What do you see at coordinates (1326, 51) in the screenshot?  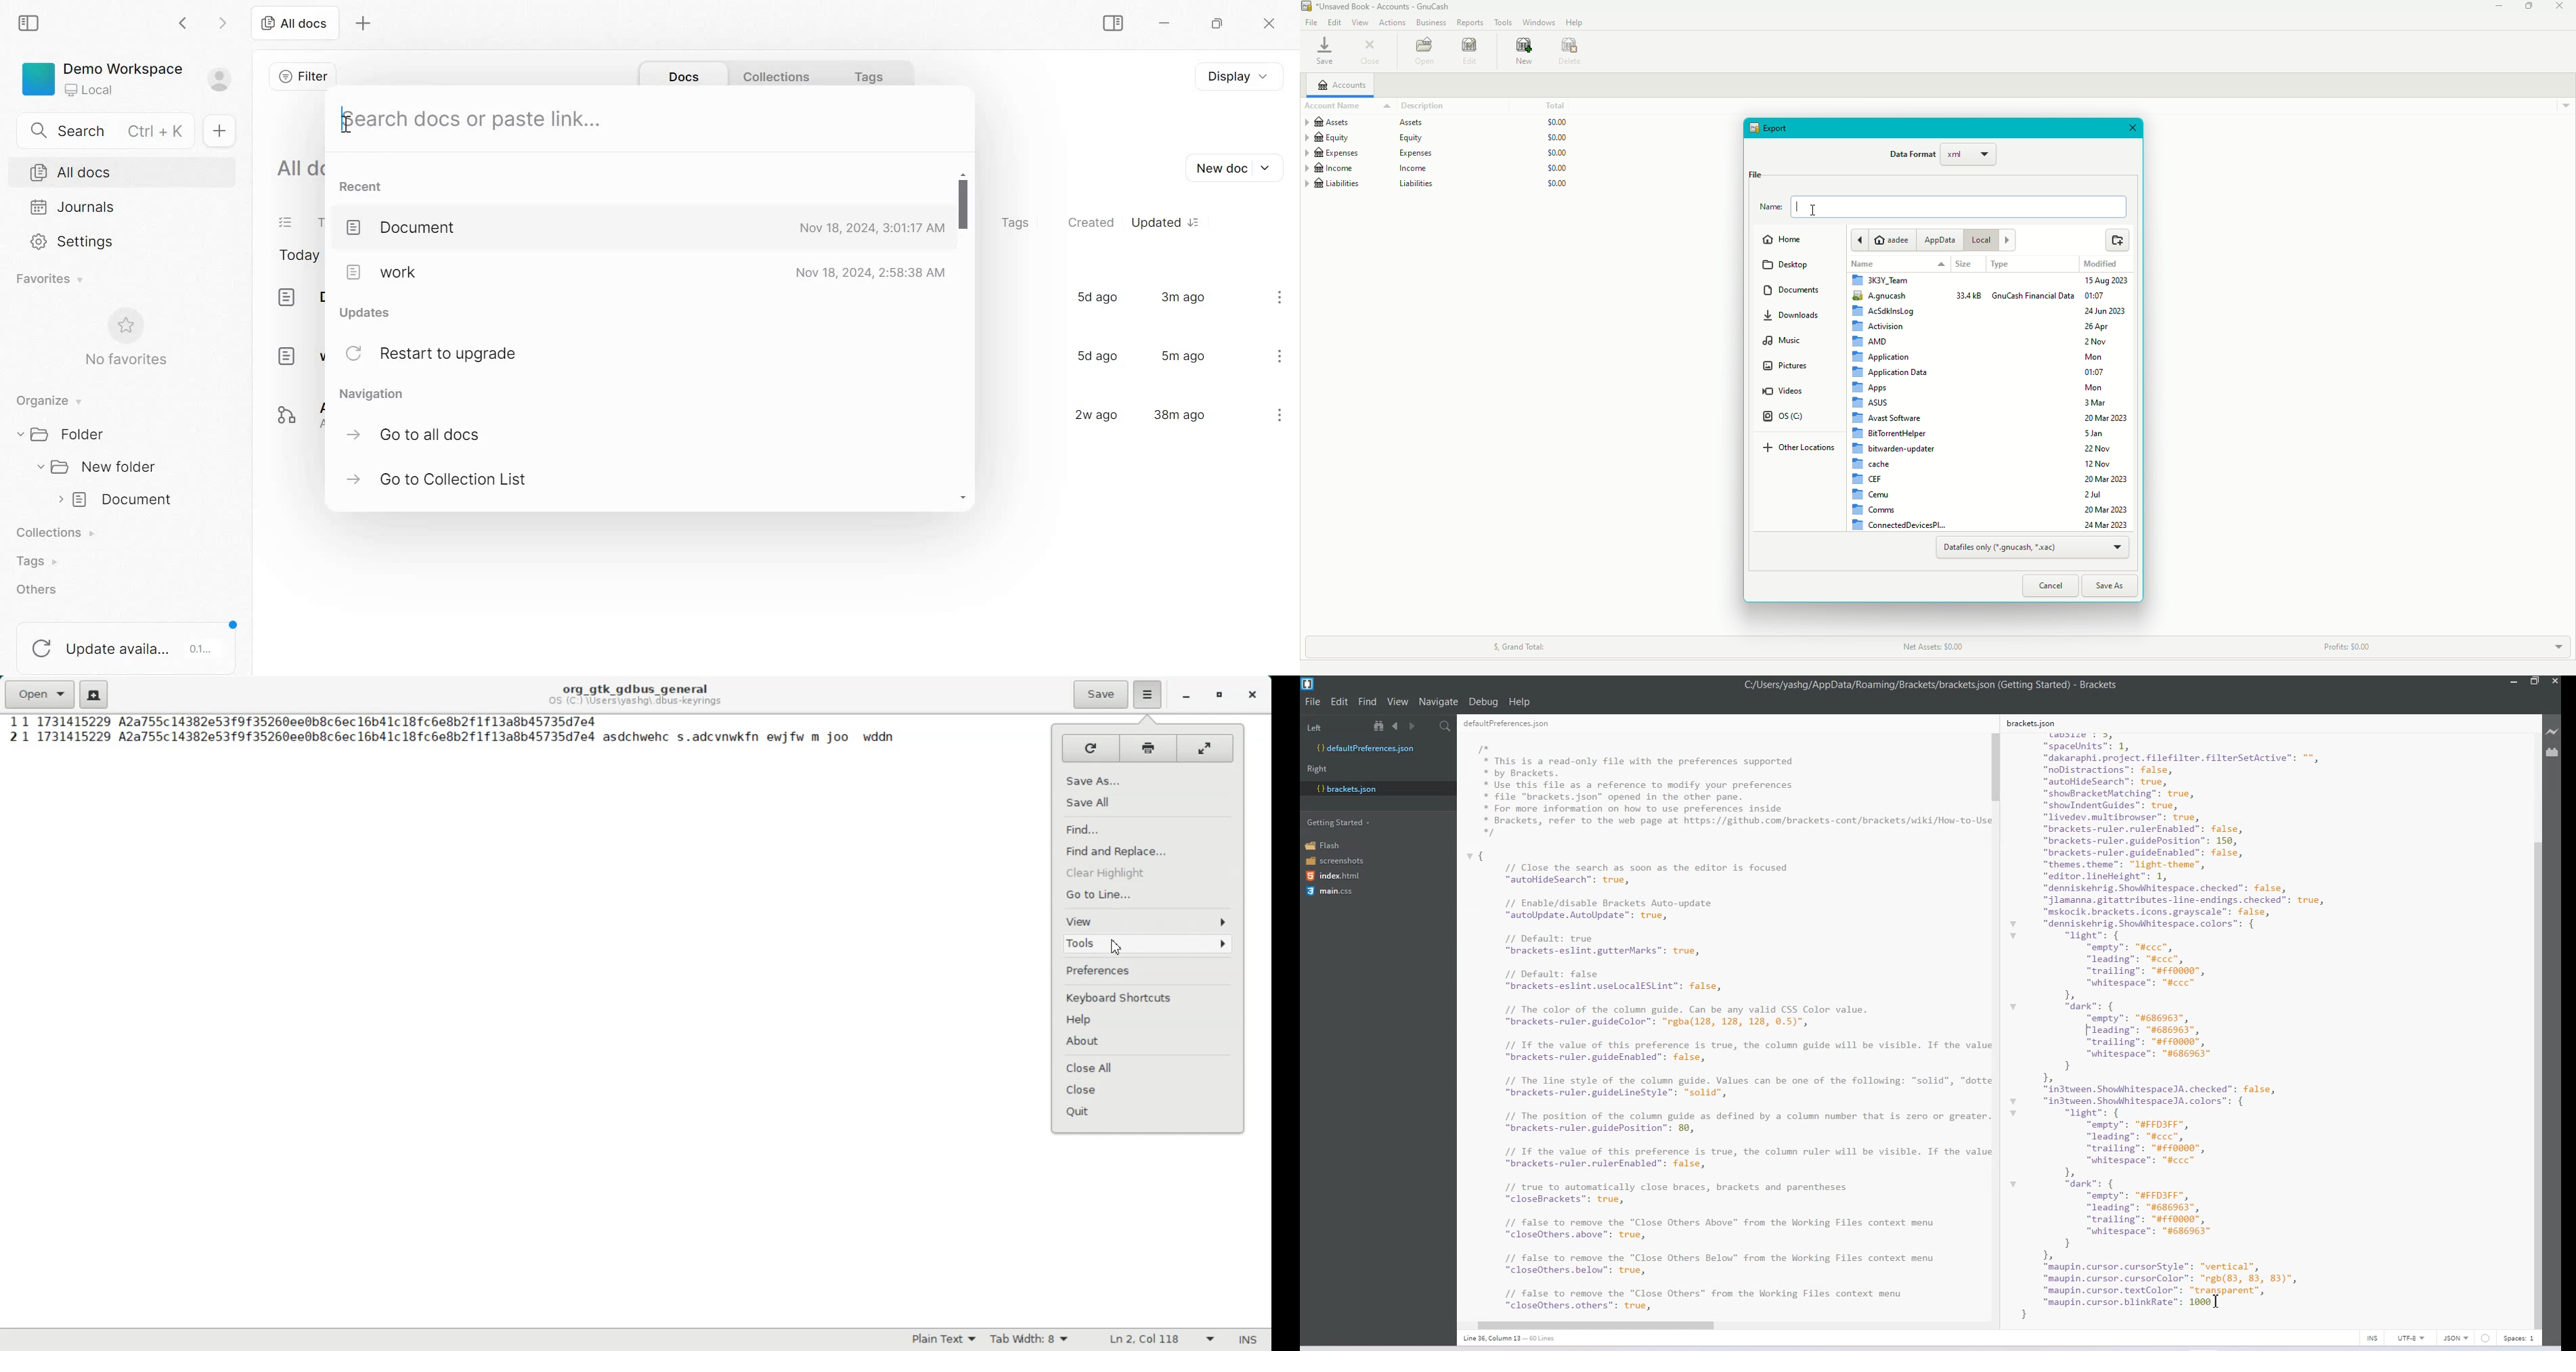 I see `Save` at bounding box center [1326, 51].